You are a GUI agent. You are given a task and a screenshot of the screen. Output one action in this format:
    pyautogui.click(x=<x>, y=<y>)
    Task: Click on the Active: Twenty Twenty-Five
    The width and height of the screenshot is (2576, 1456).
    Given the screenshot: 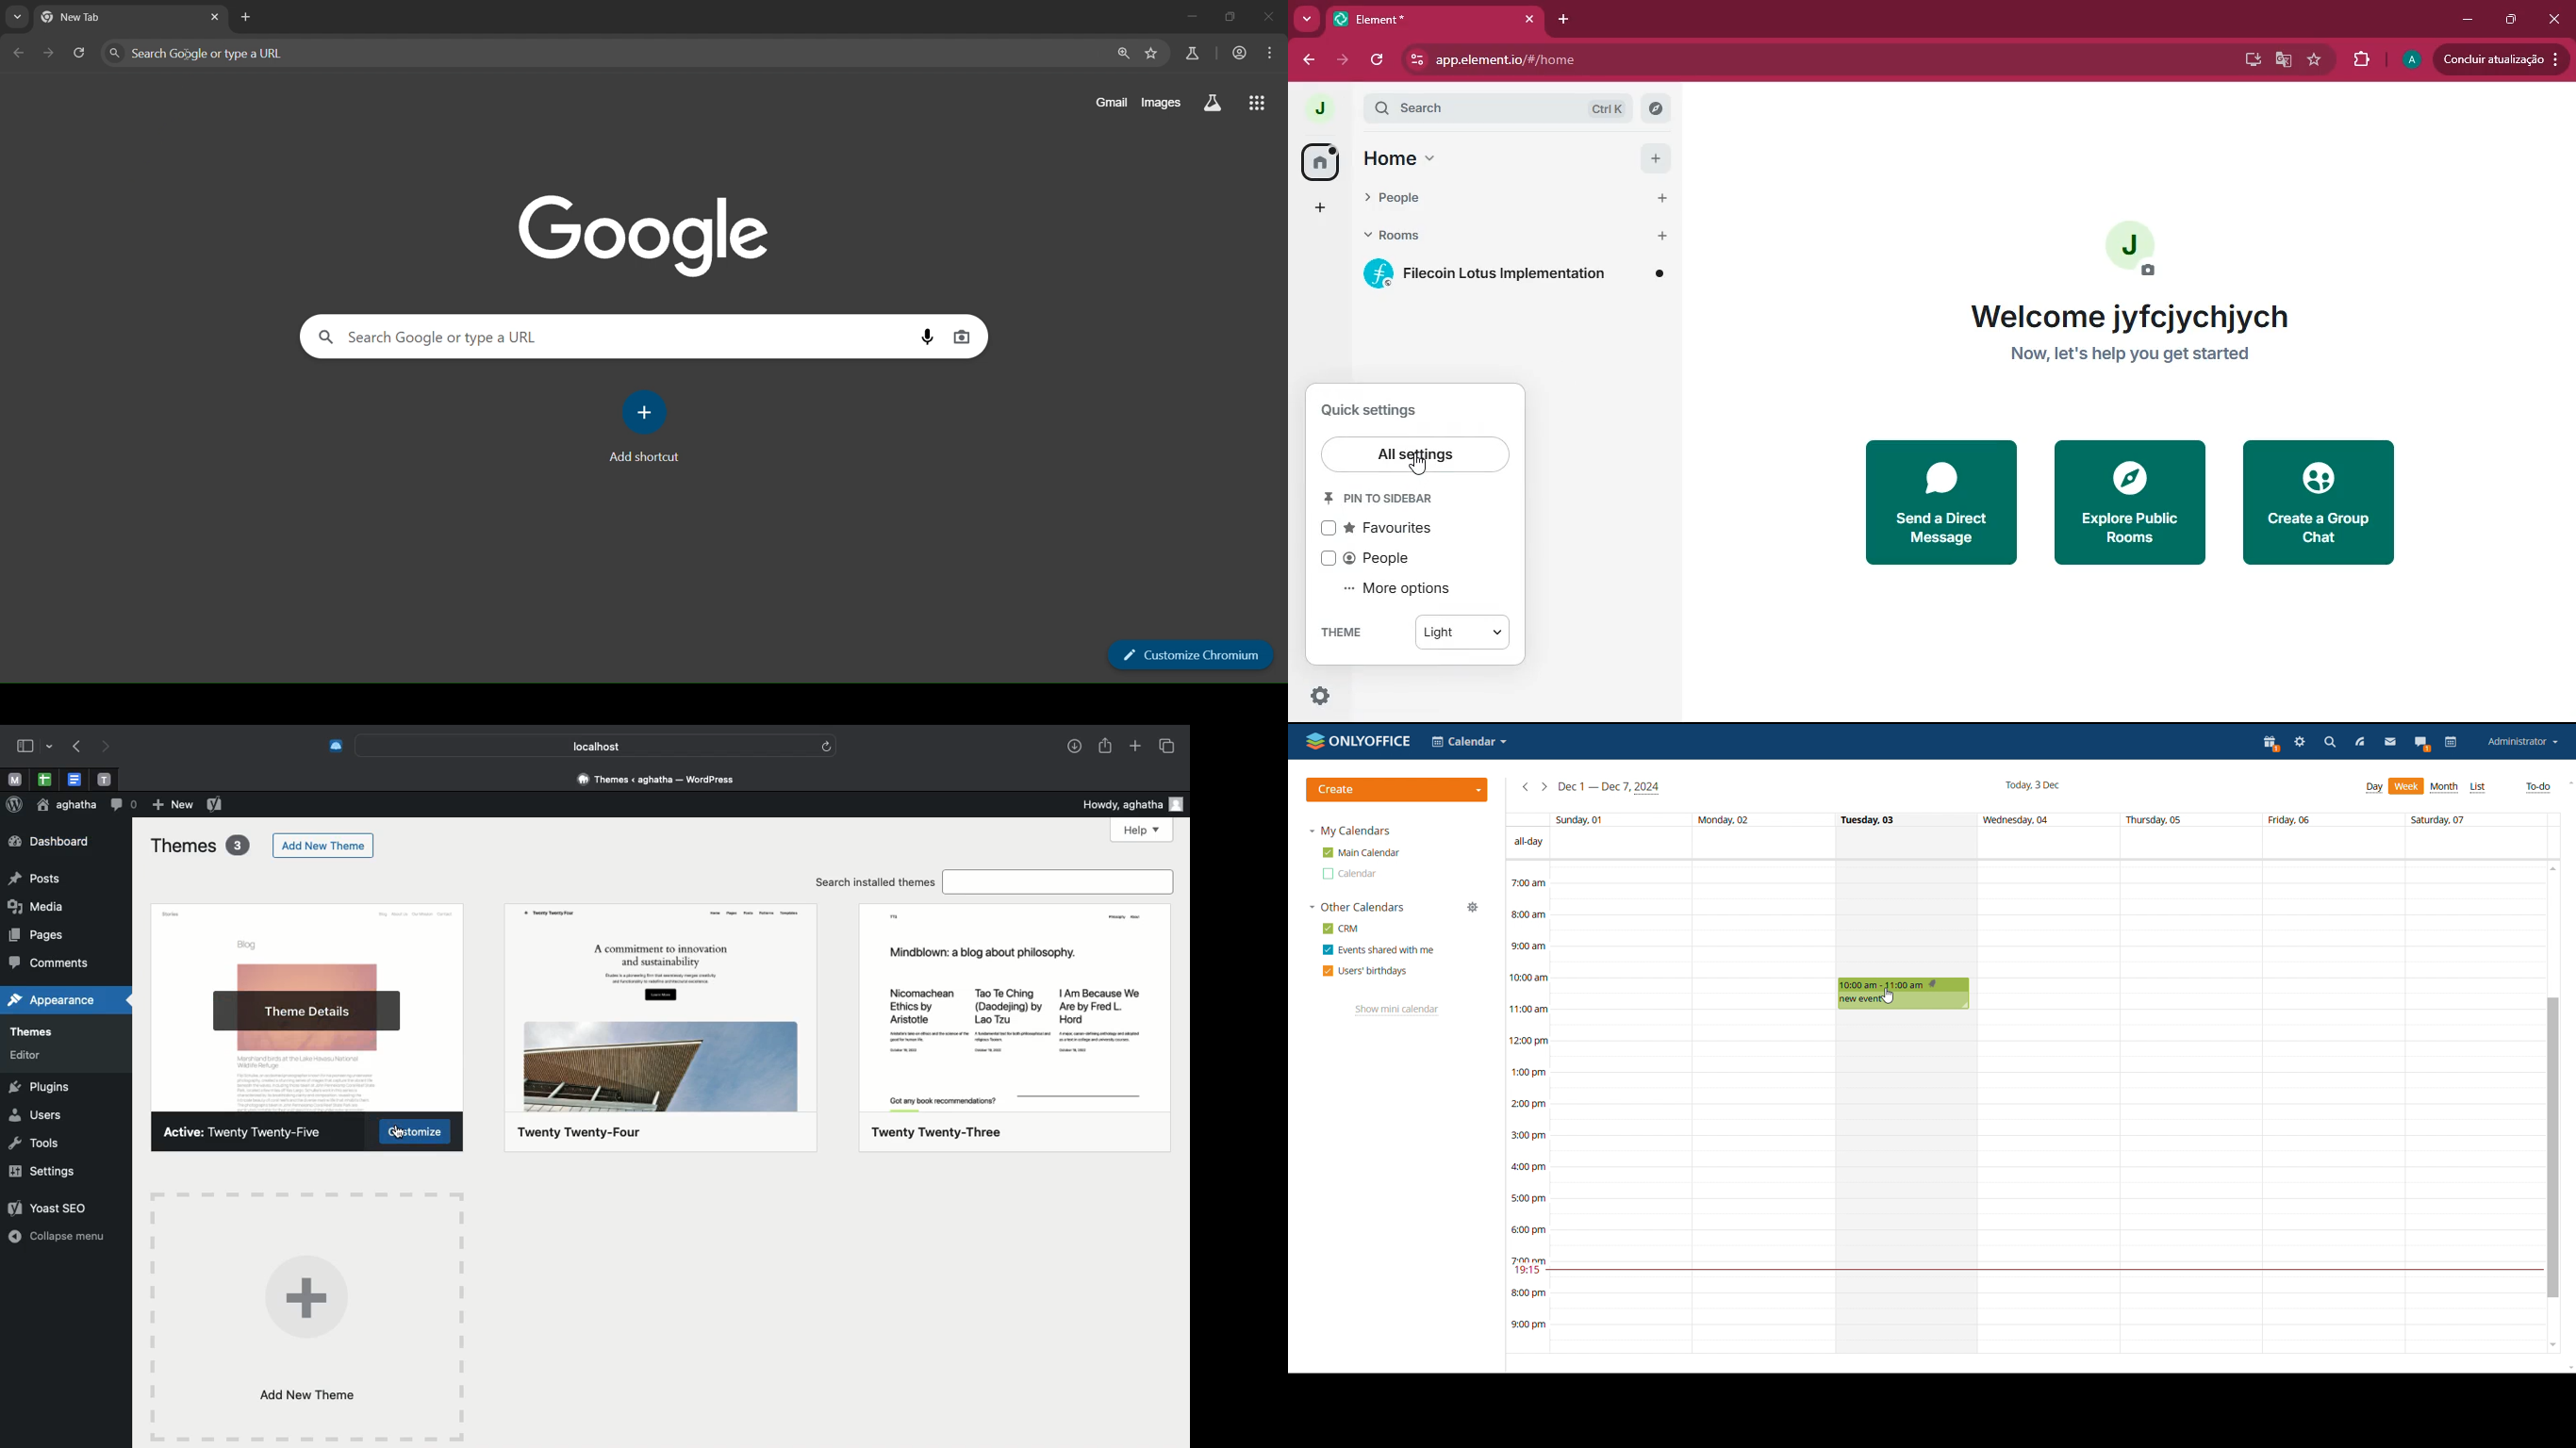 What is the action you would take?
    pyautogui.click(x=245, y=1132)
    